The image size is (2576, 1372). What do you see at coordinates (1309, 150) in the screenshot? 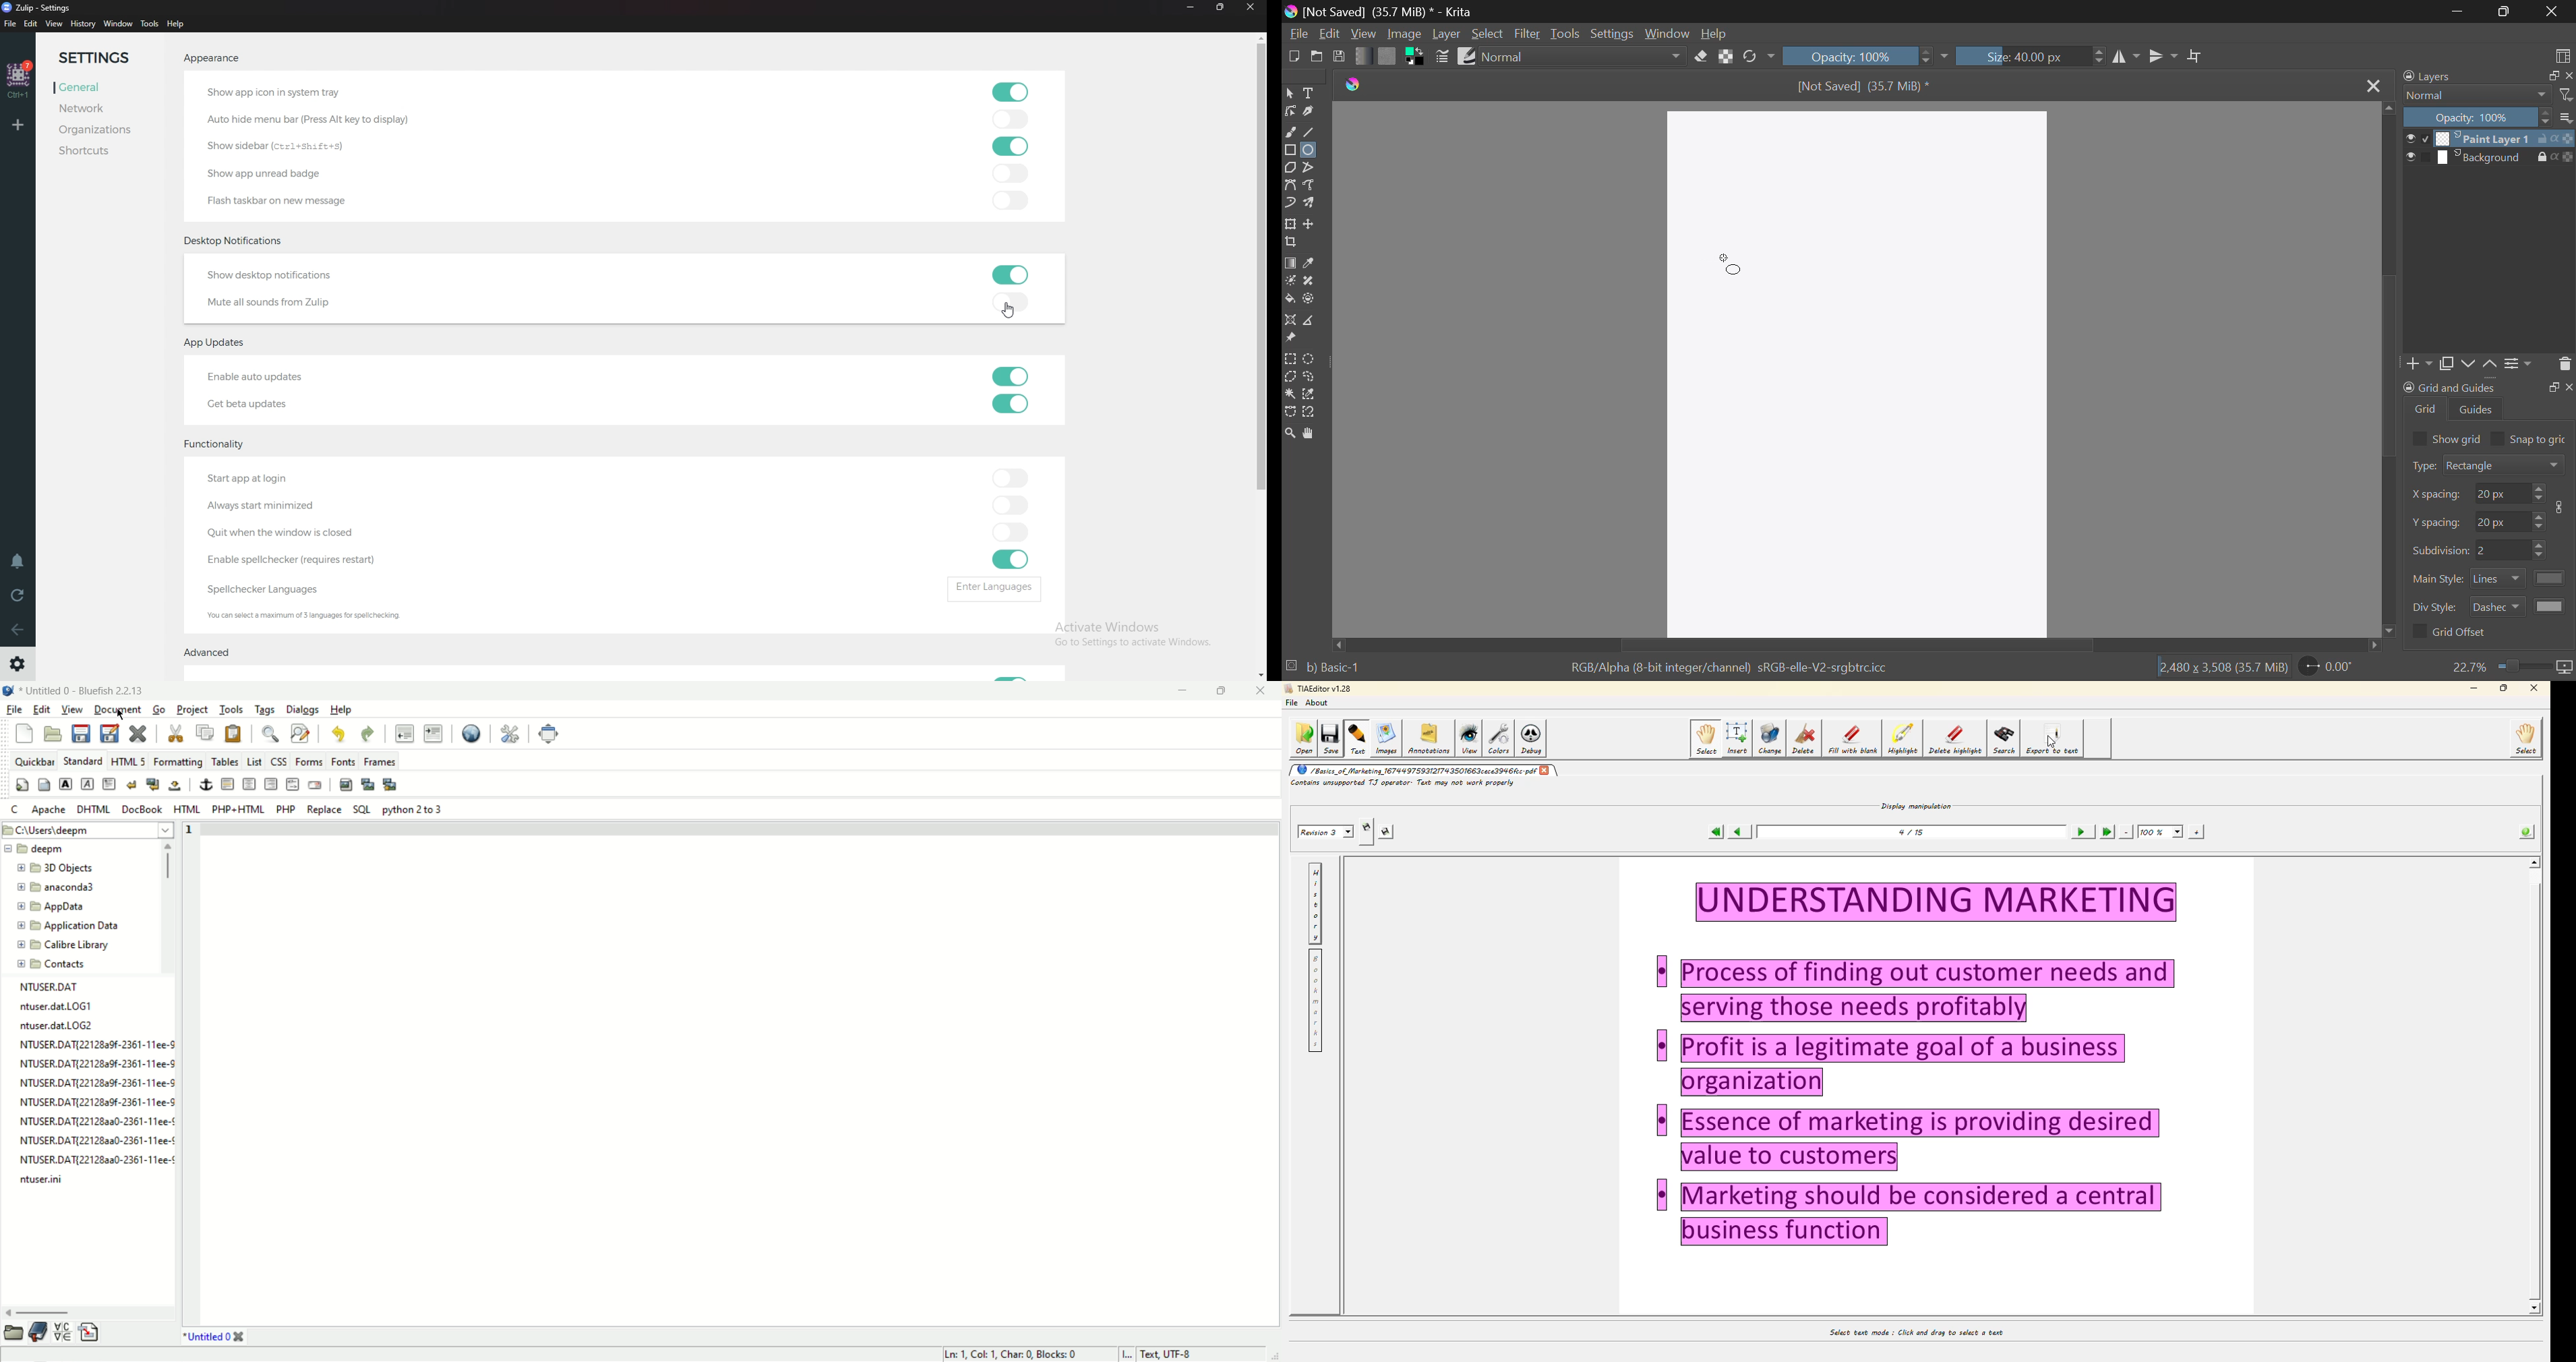
I see `Ellipses Selected ` at bounding box center [1309, 150].